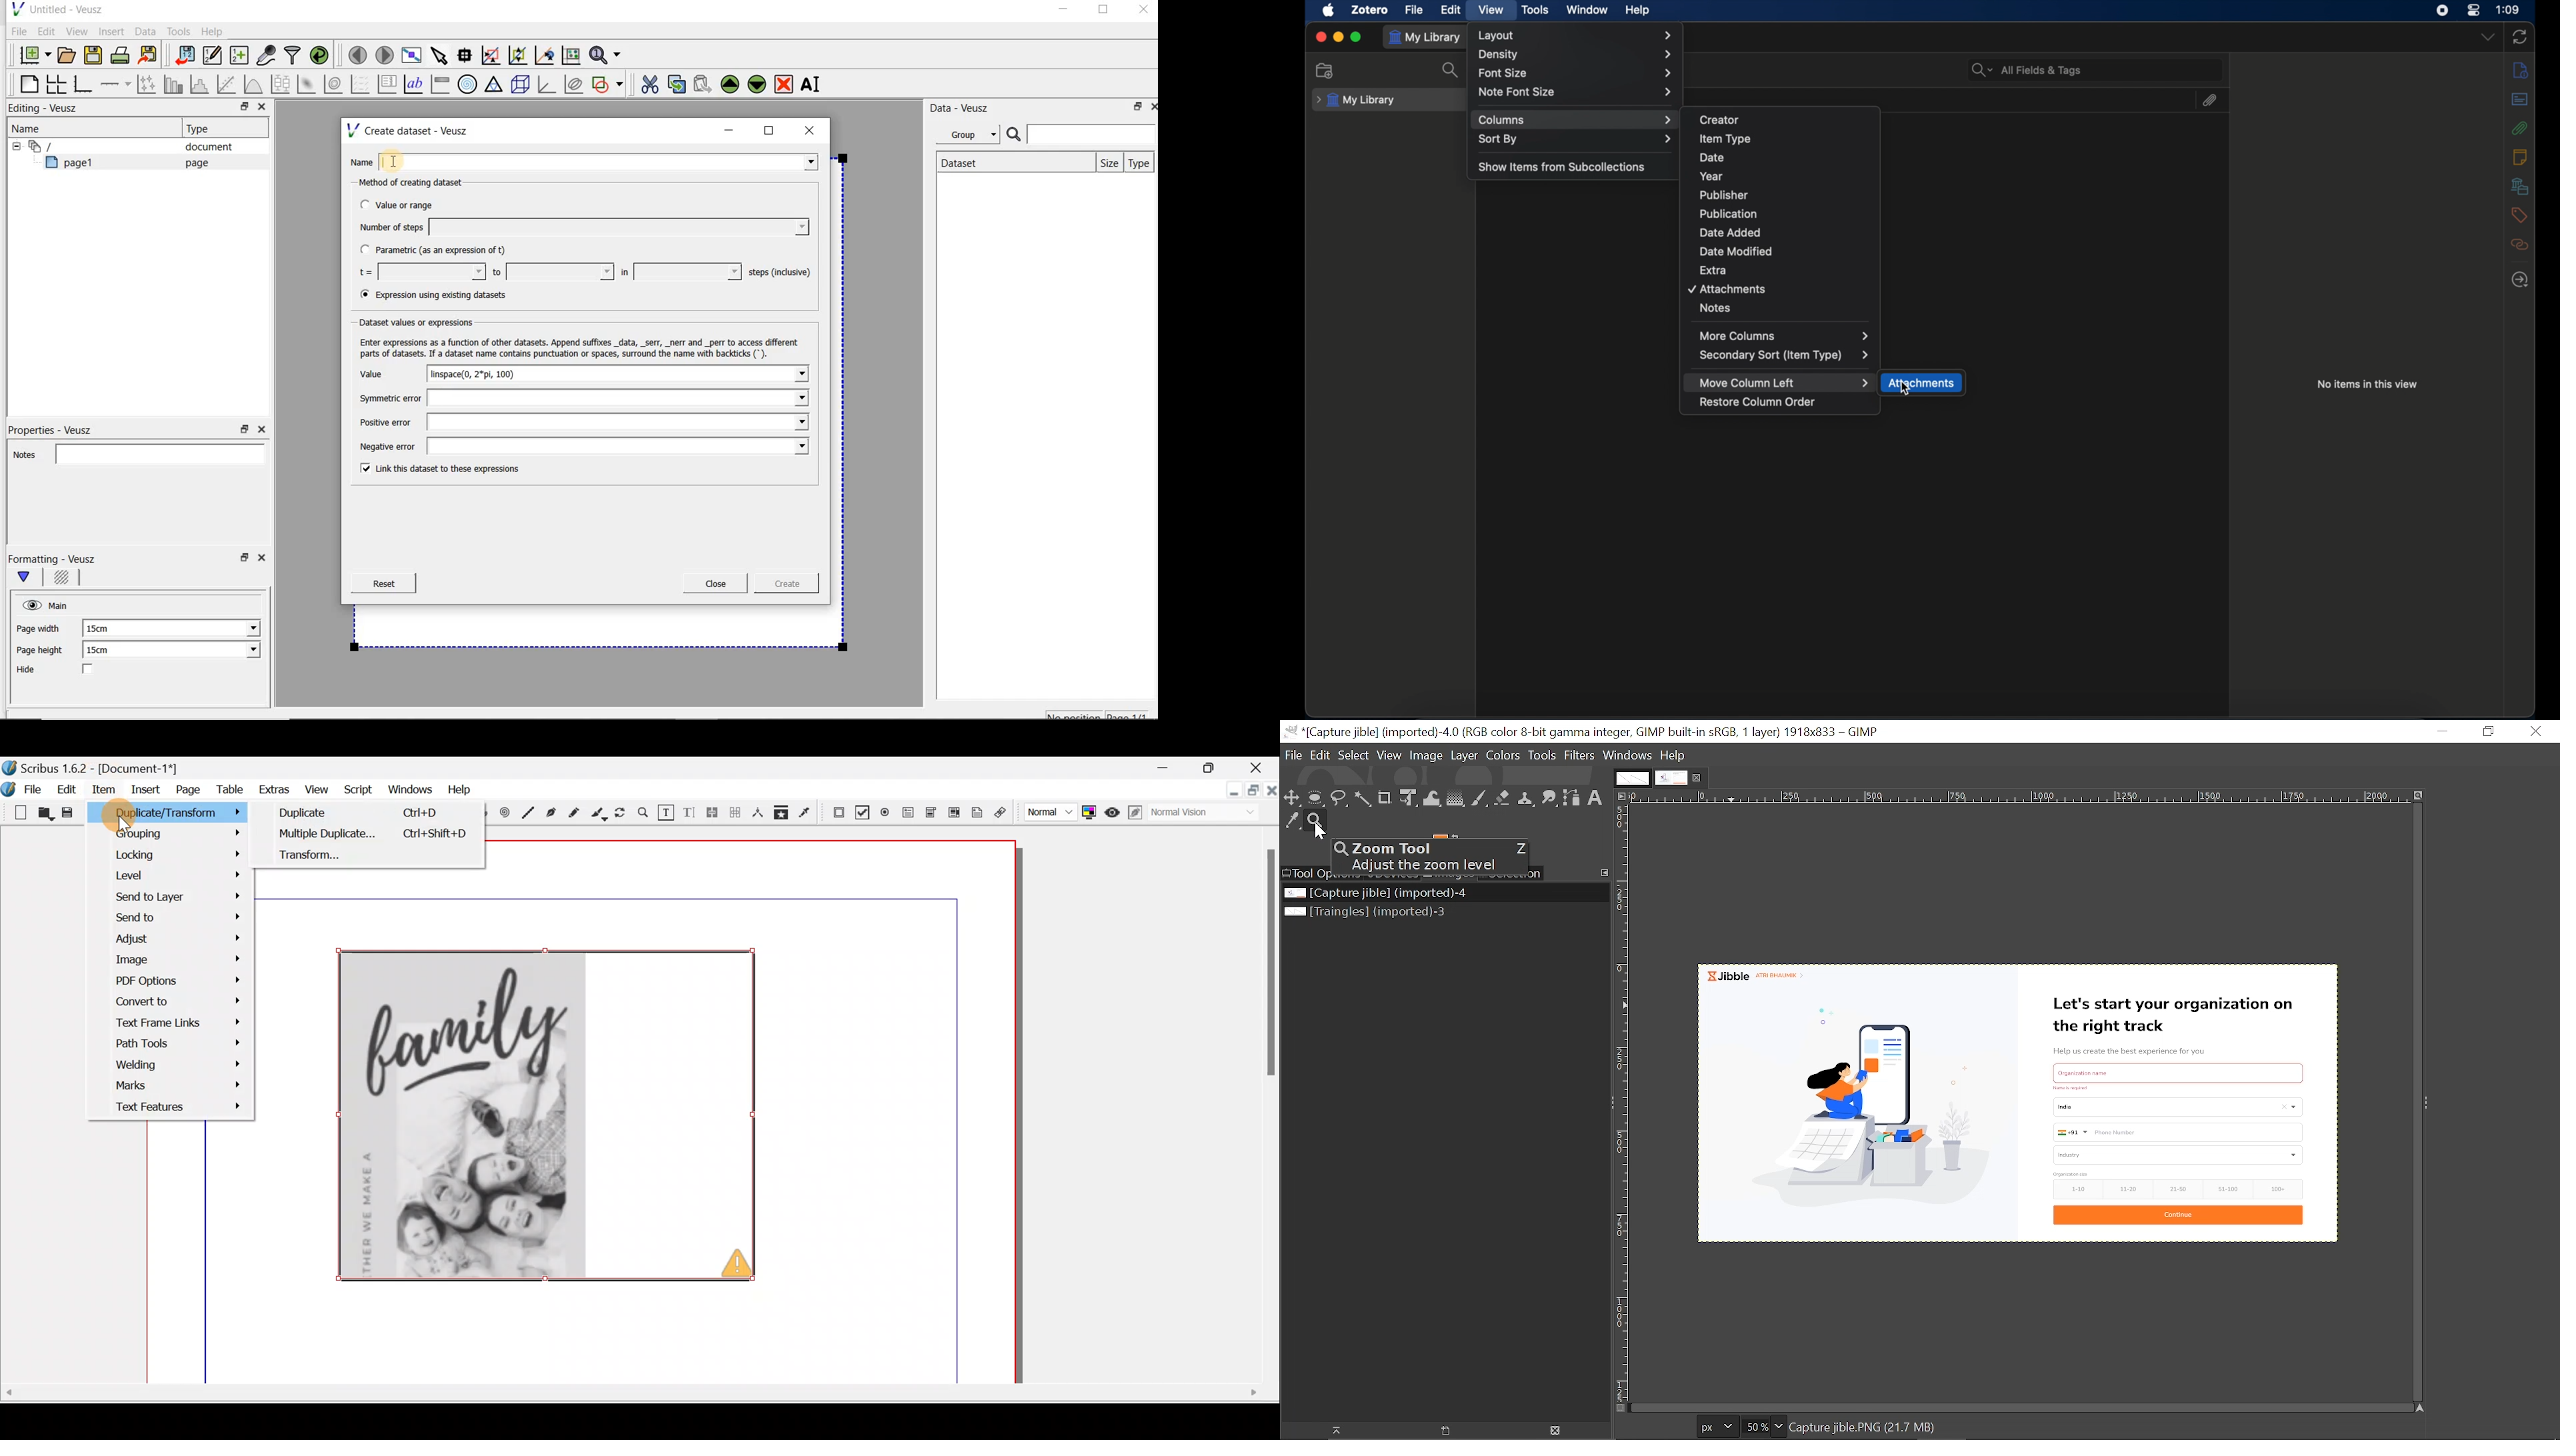  What do you see at coordinates (546, 56) in the screenshot?
I see `click to recenter graph axes` at bounding box center [546, 56].